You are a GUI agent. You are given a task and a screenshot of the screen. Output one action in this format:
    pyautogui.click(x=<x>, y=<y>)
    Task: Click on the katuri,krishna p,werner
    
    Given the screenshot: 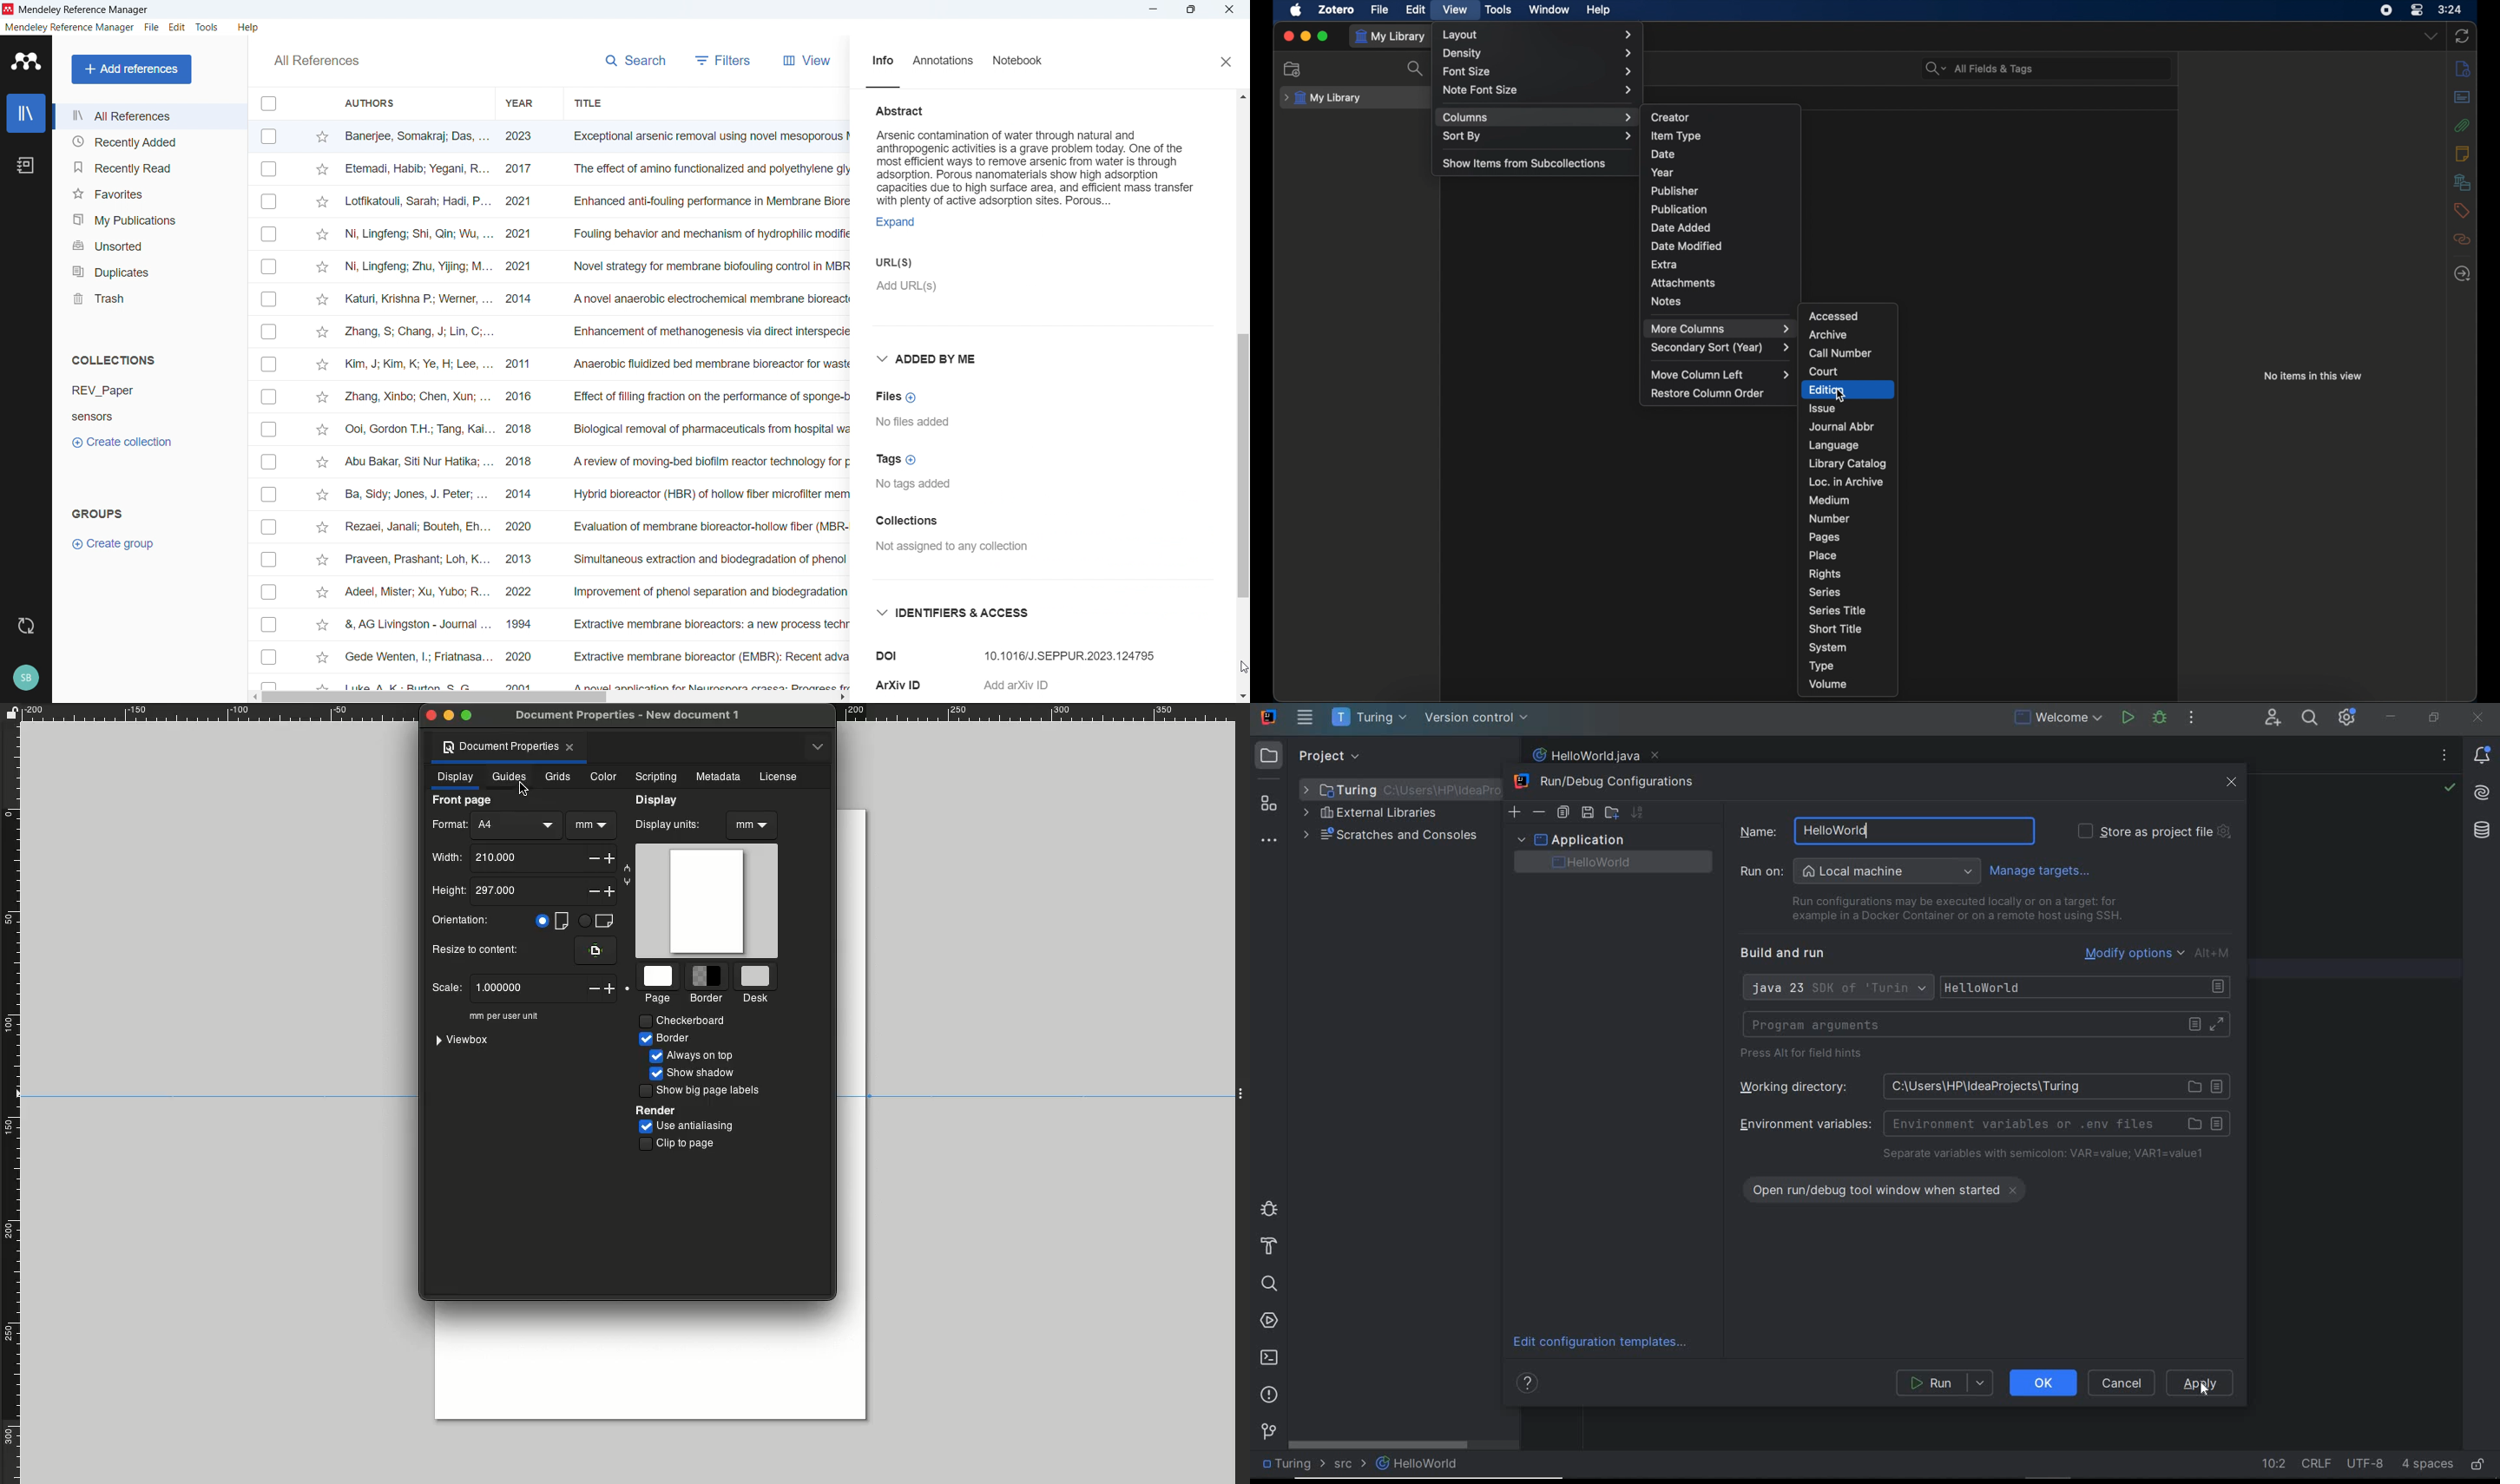 What is the action you would take?
    pyautogui.click(x=417, y=297)
    